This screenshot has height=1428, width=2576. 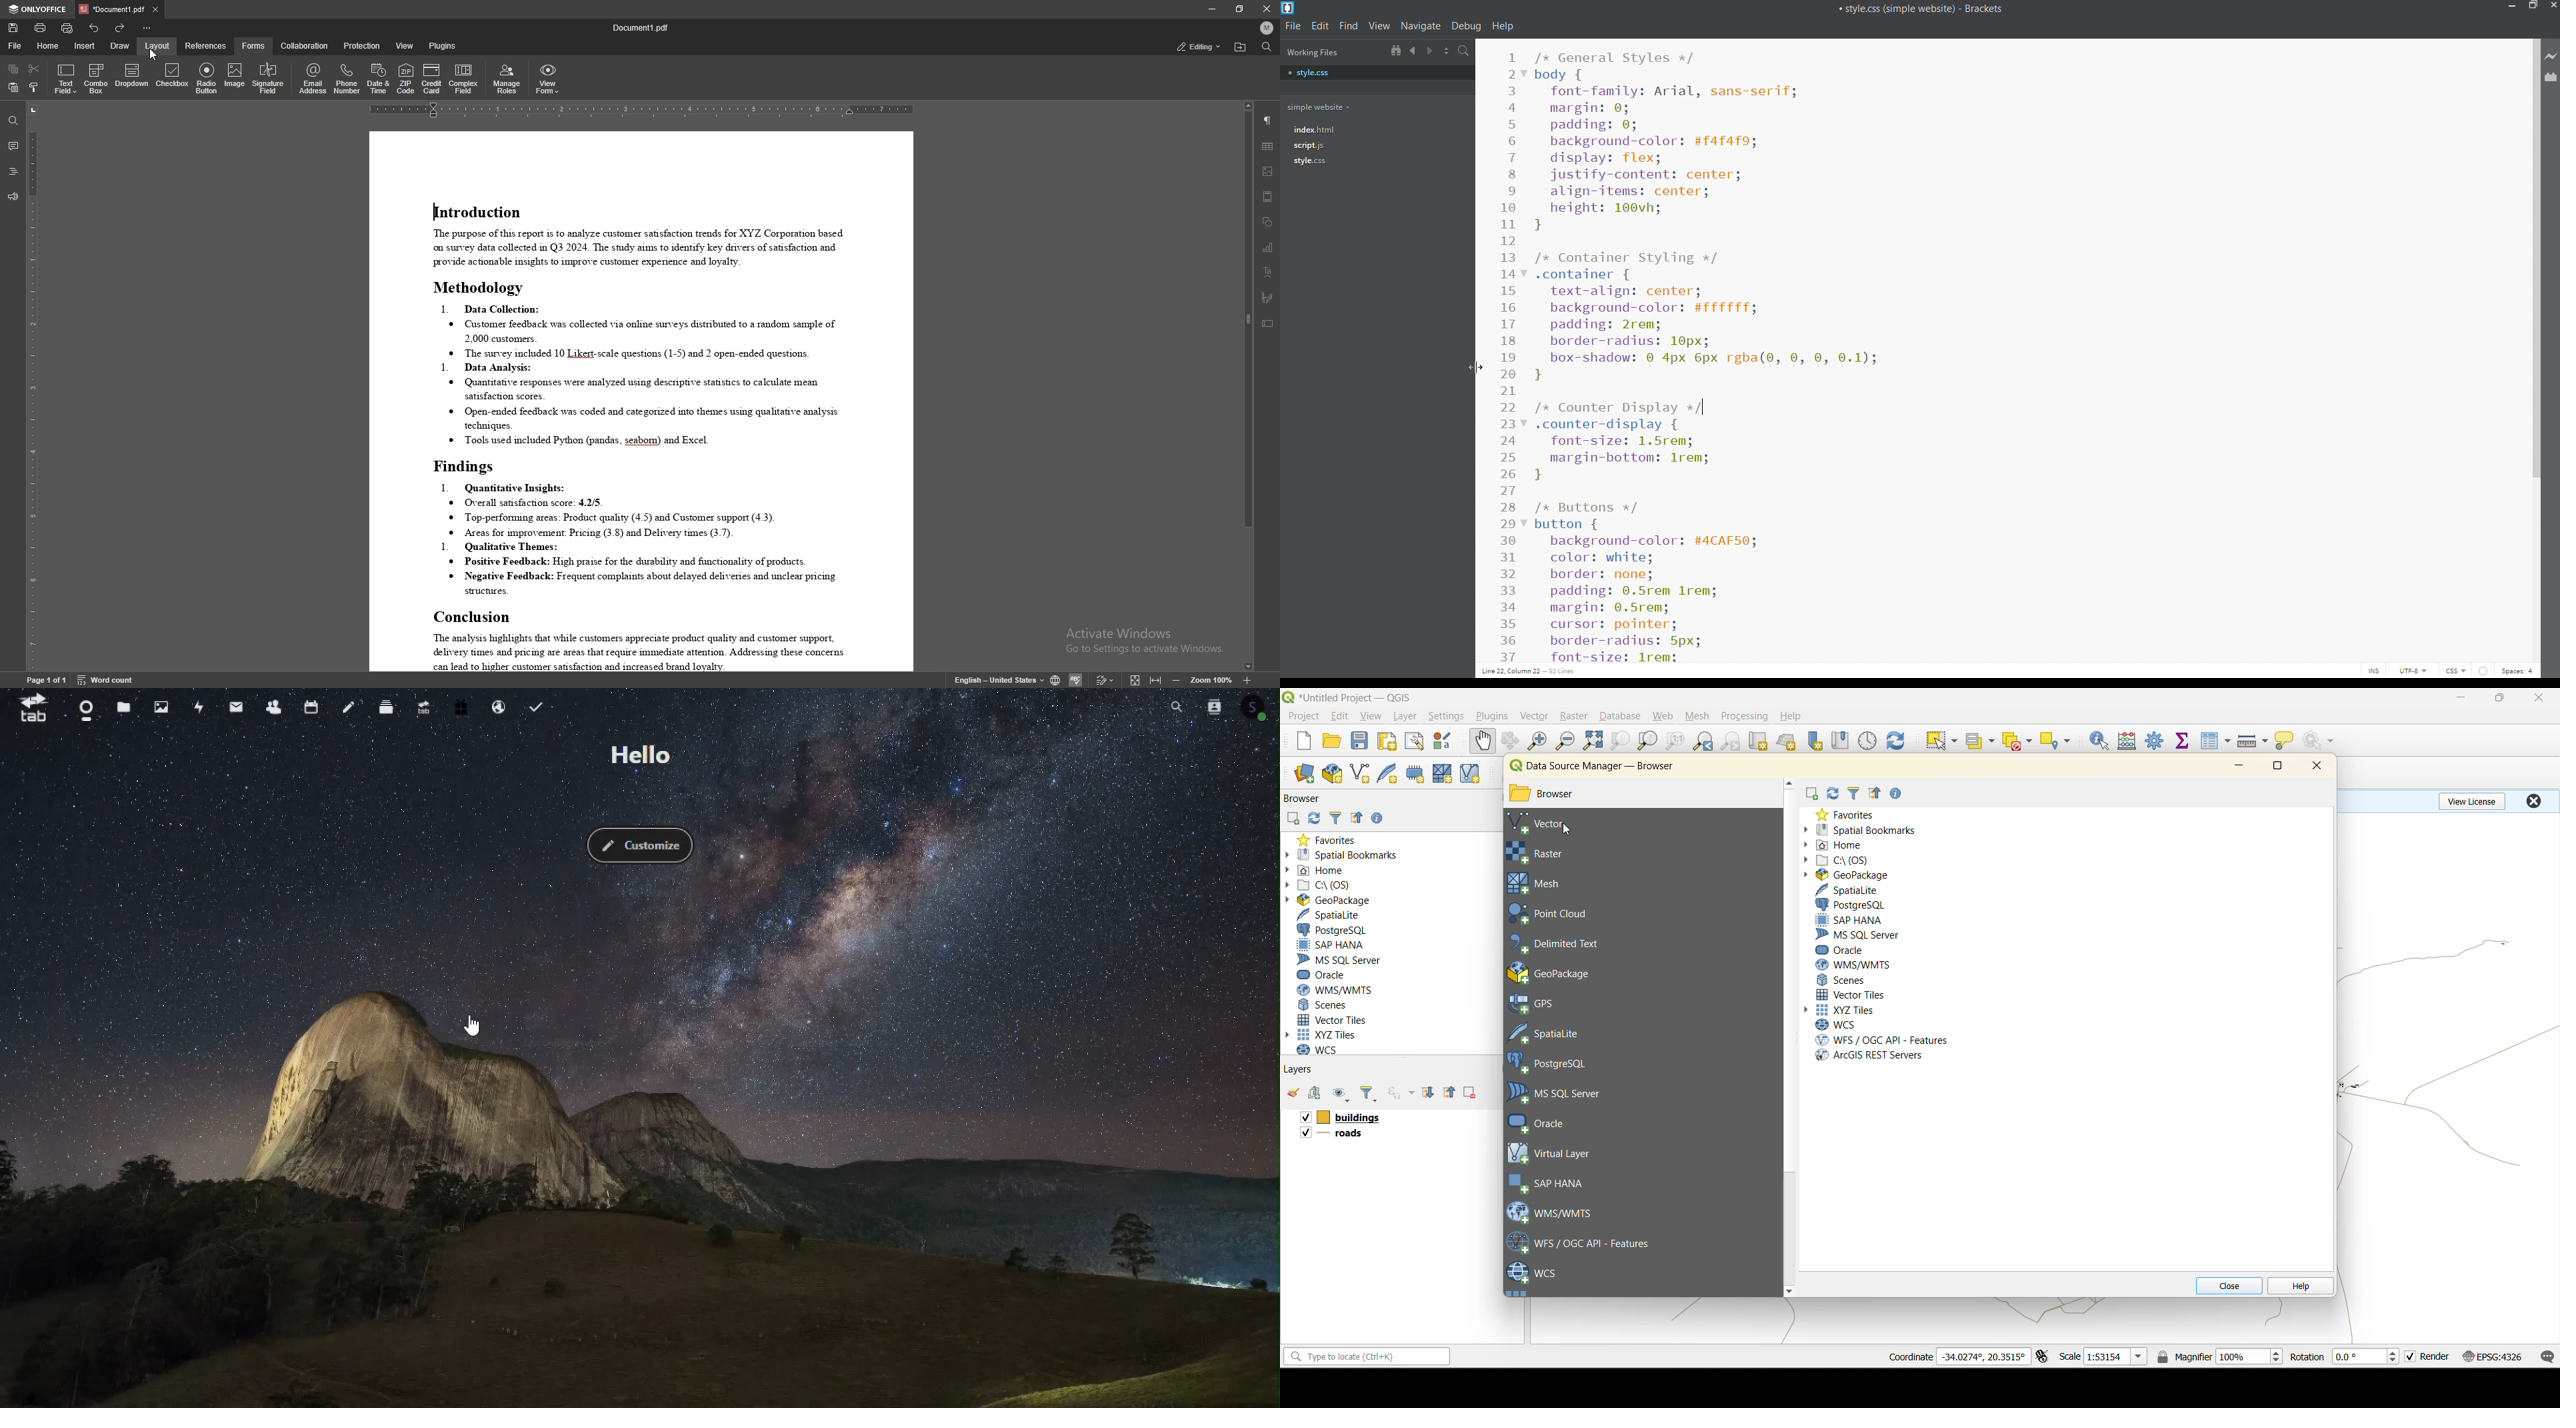 I want to click on vector tiles, so click(x=1335, y=1019).